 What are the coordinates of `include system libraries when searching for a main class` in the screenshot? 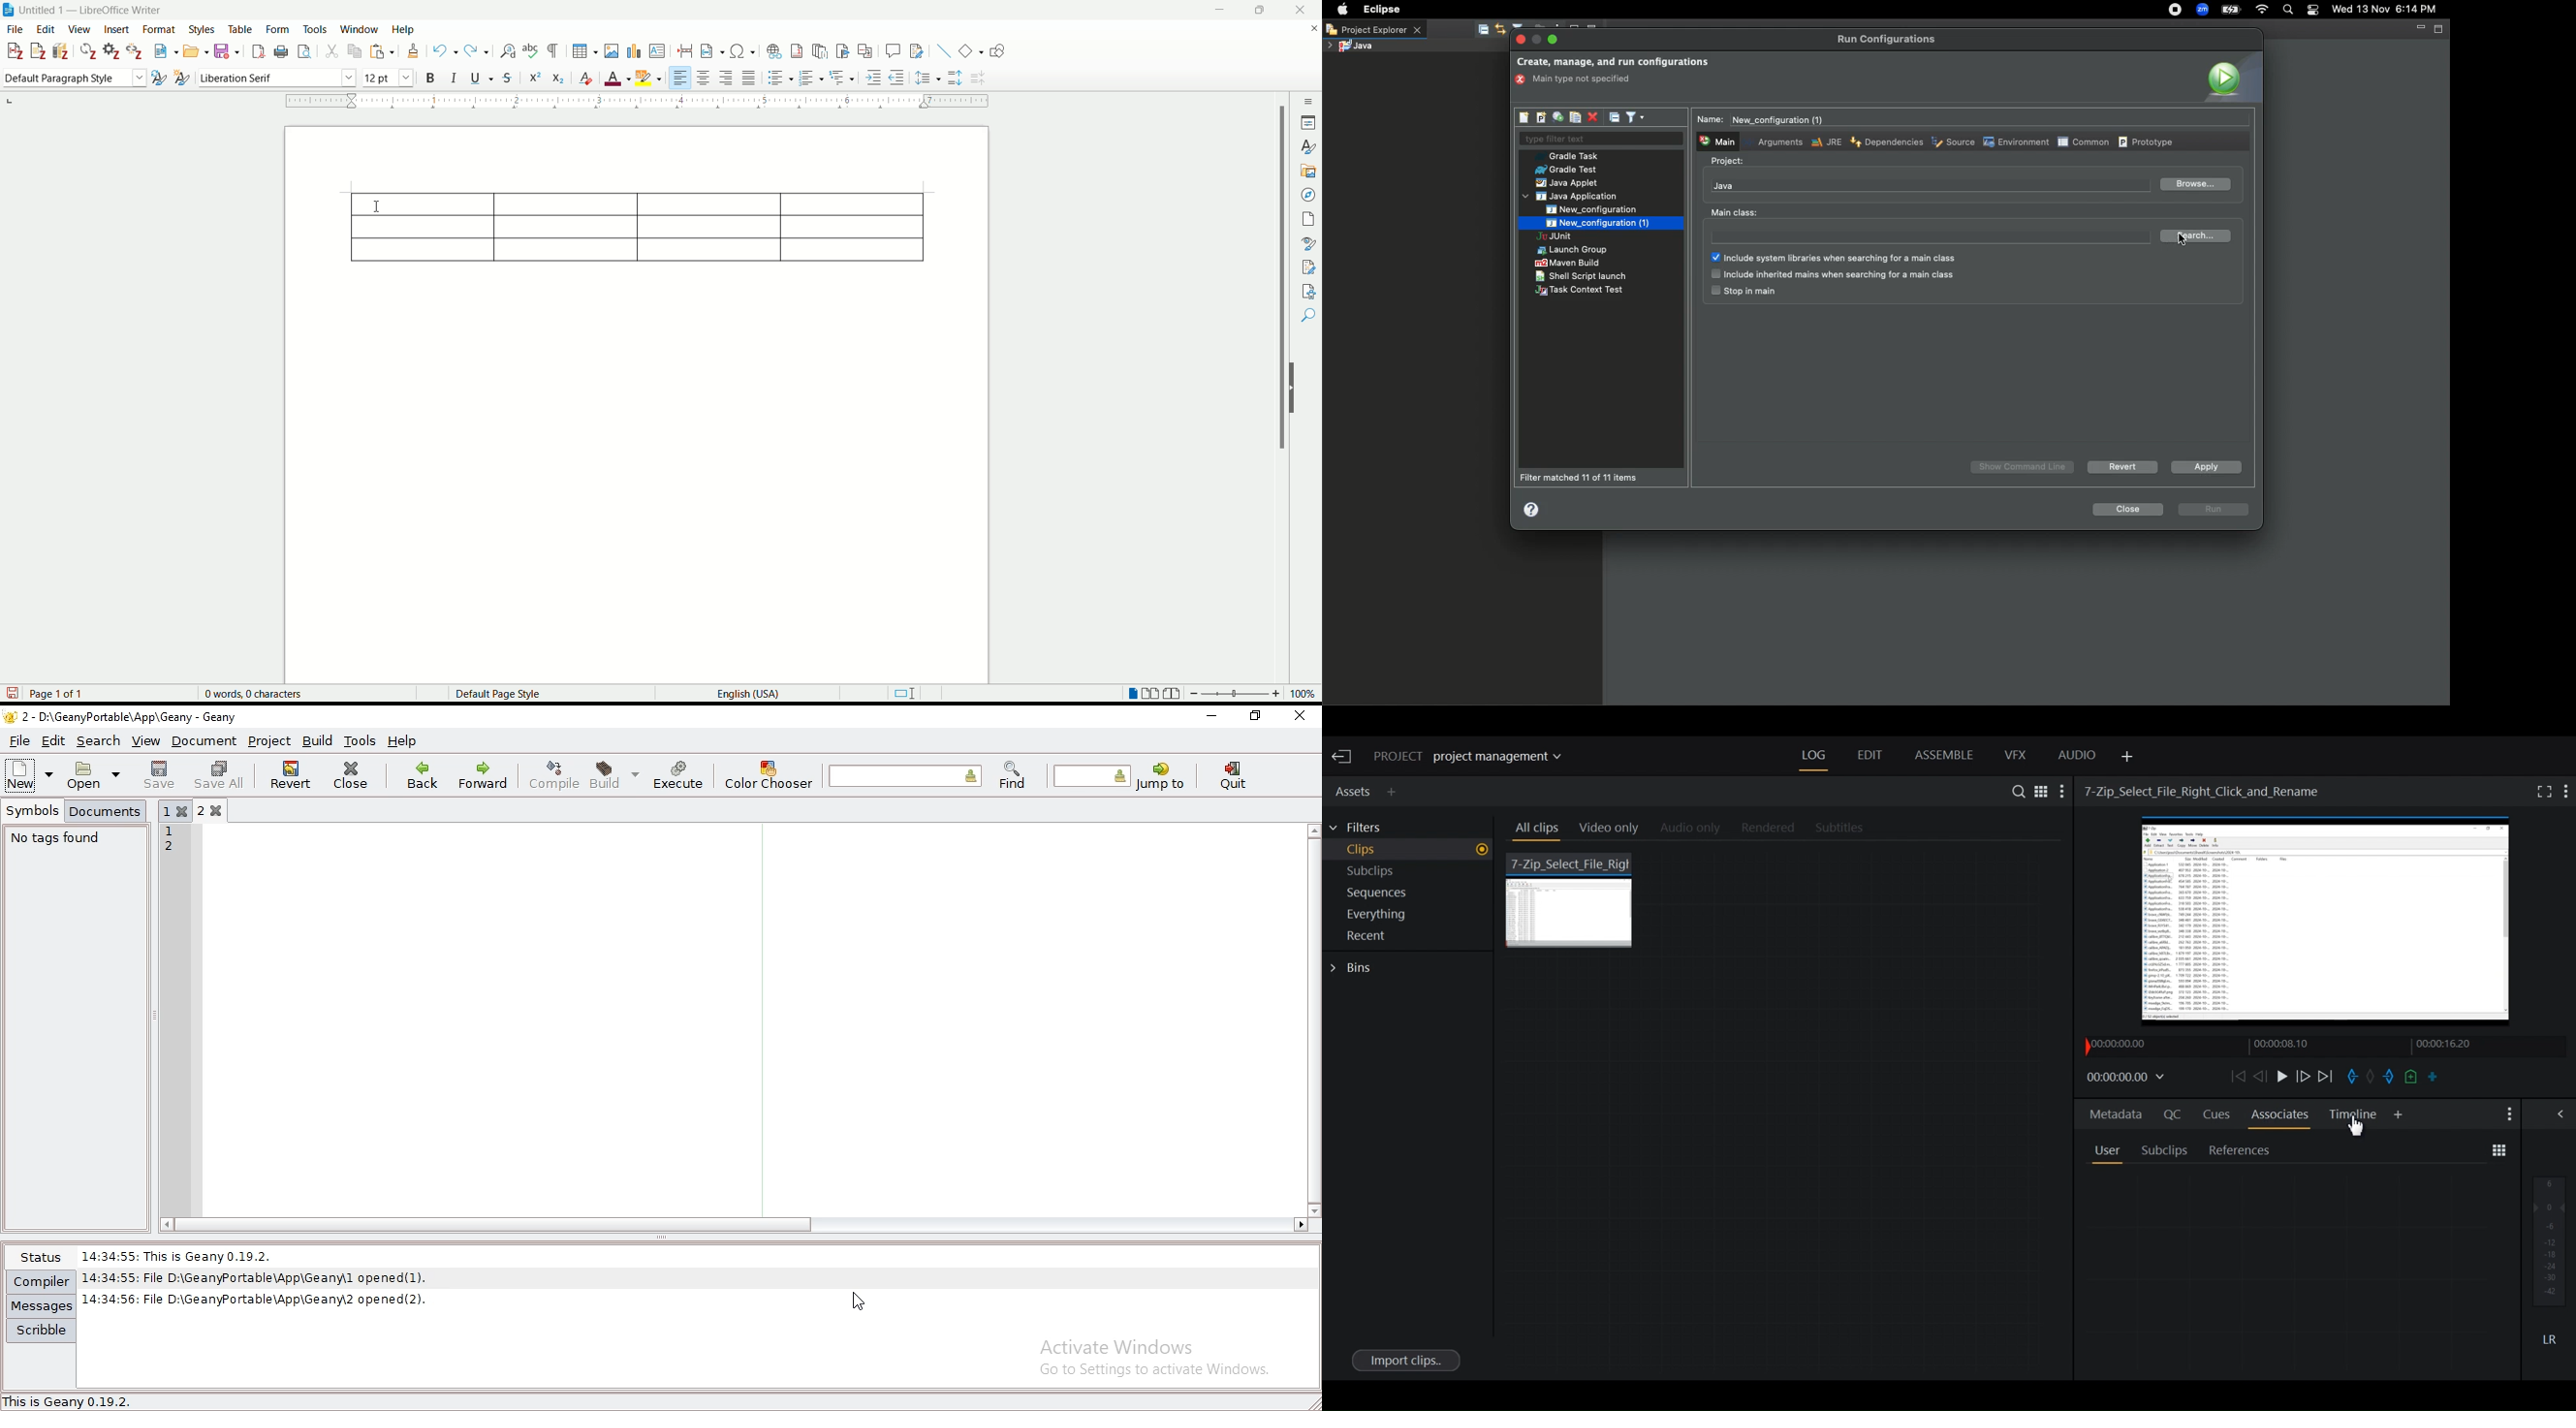 It's located at (1839, 259).